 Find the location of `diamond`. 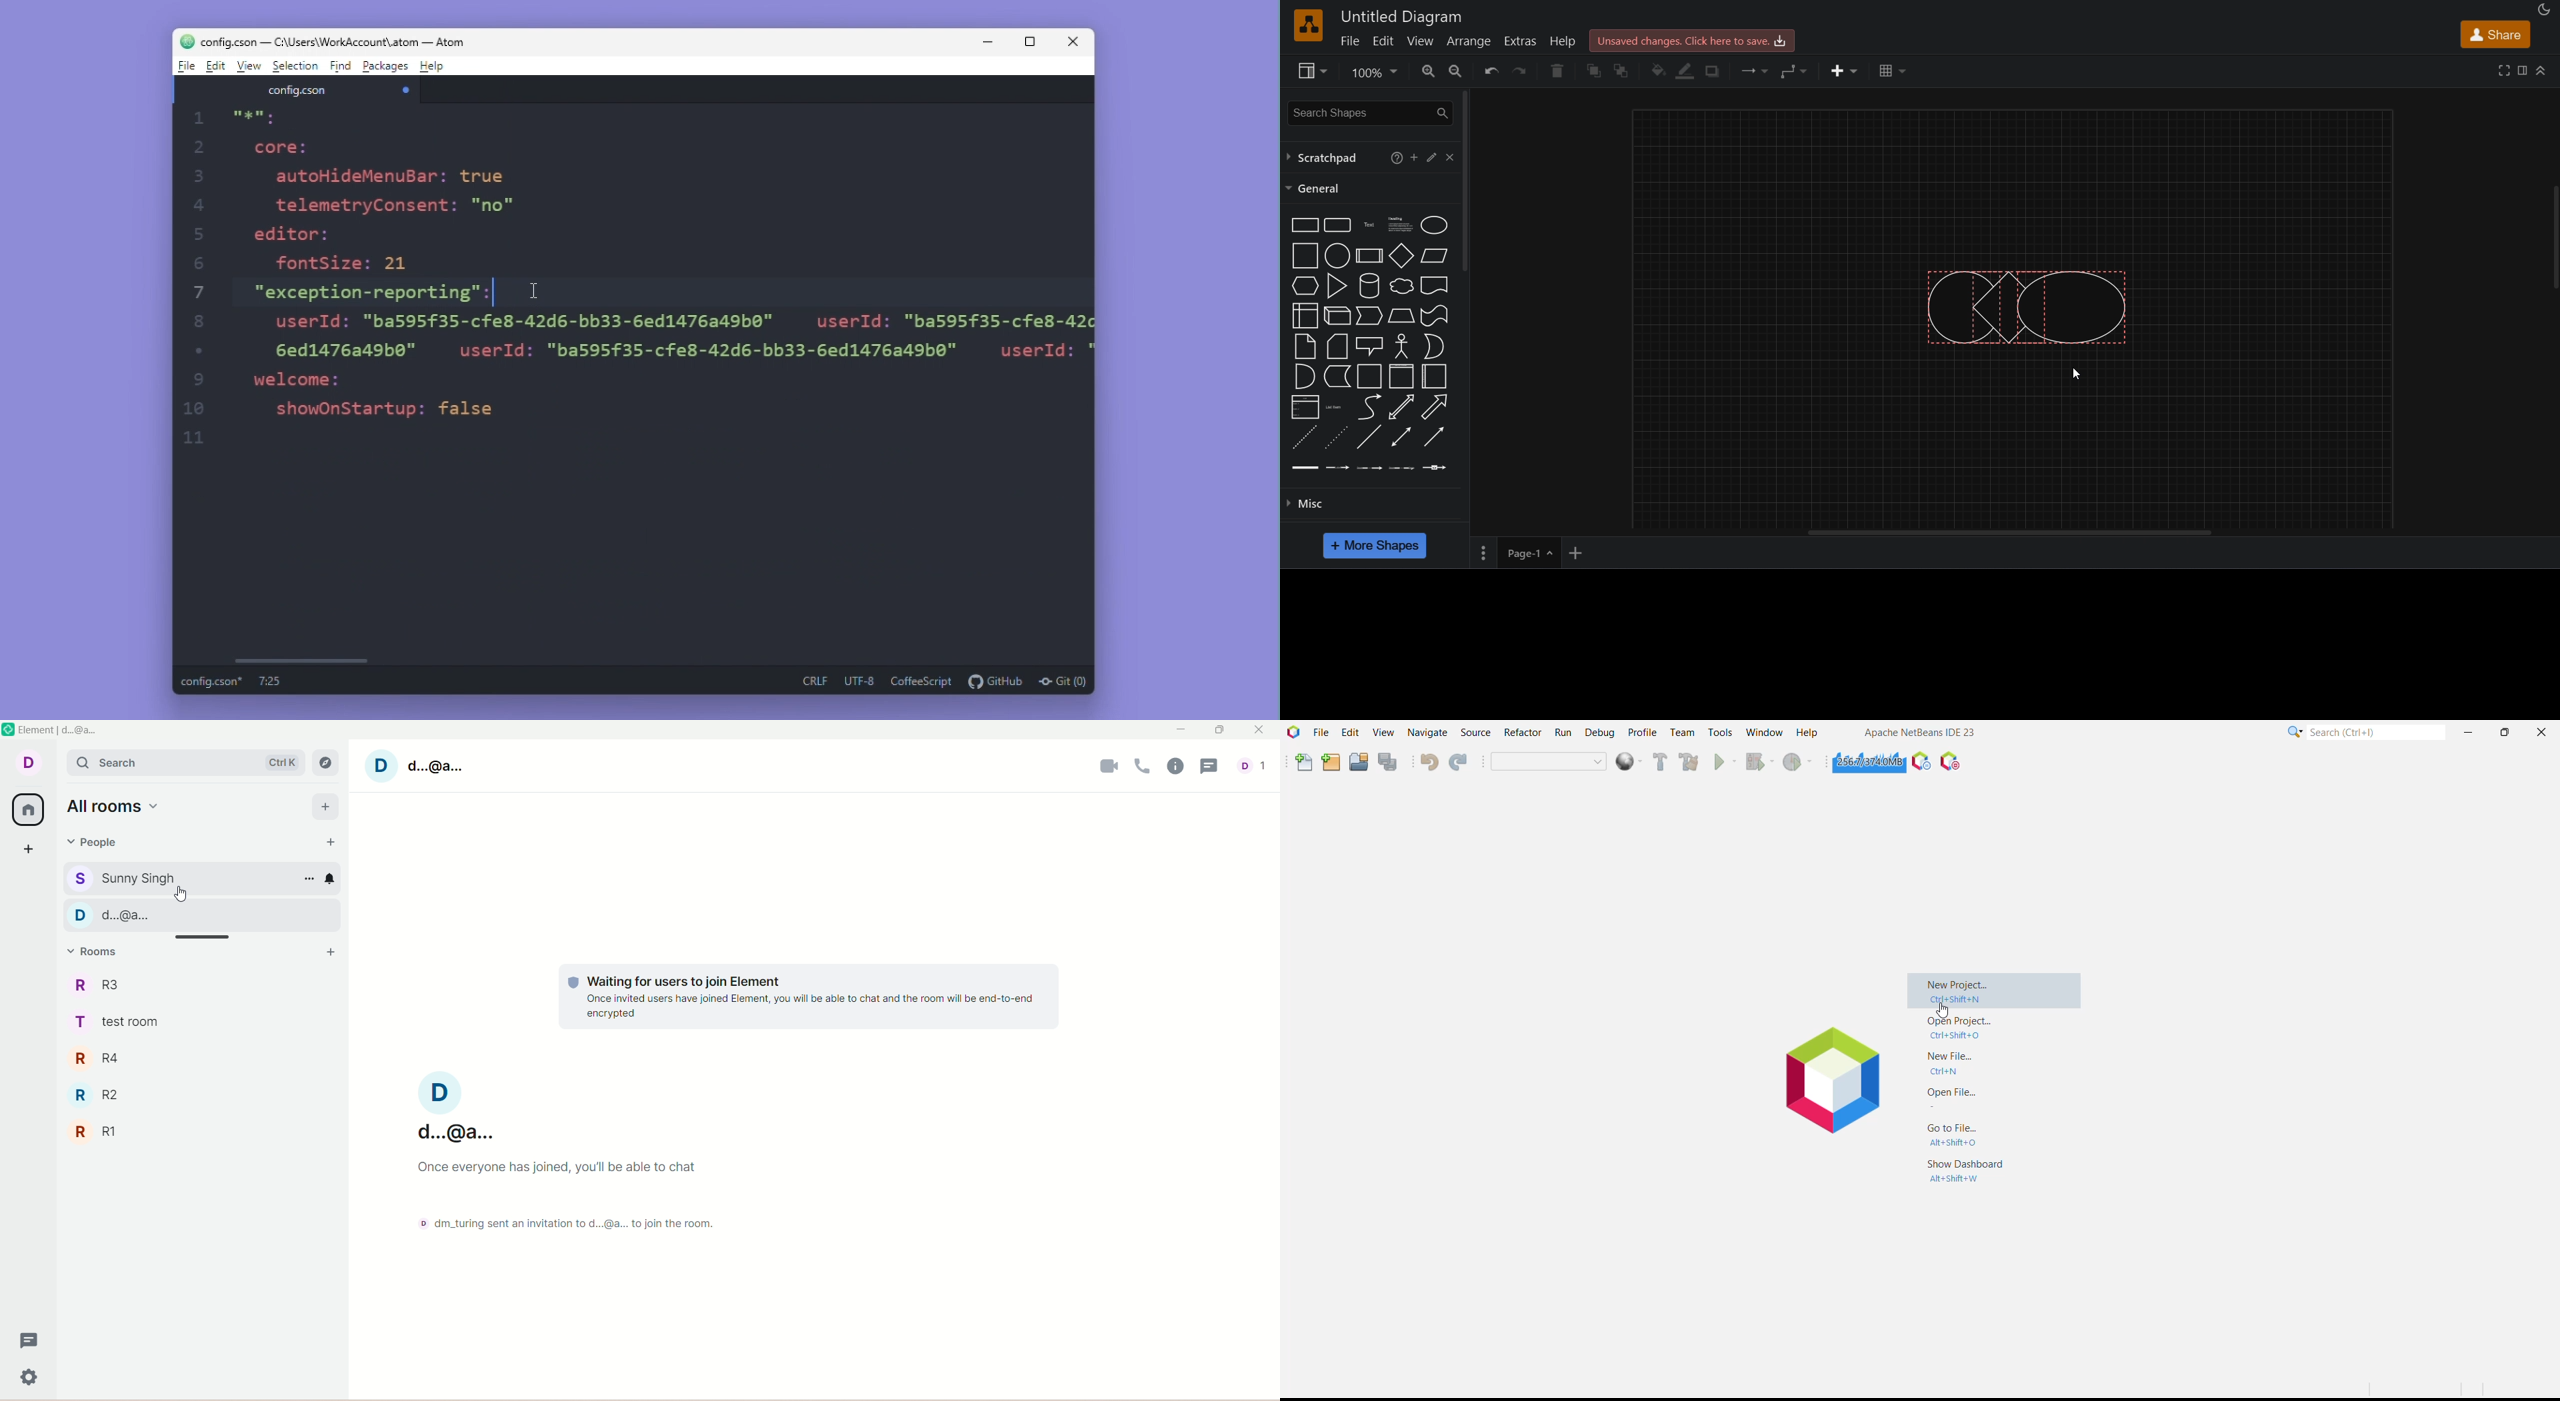

diamond is located at coordinates (1402, 256).